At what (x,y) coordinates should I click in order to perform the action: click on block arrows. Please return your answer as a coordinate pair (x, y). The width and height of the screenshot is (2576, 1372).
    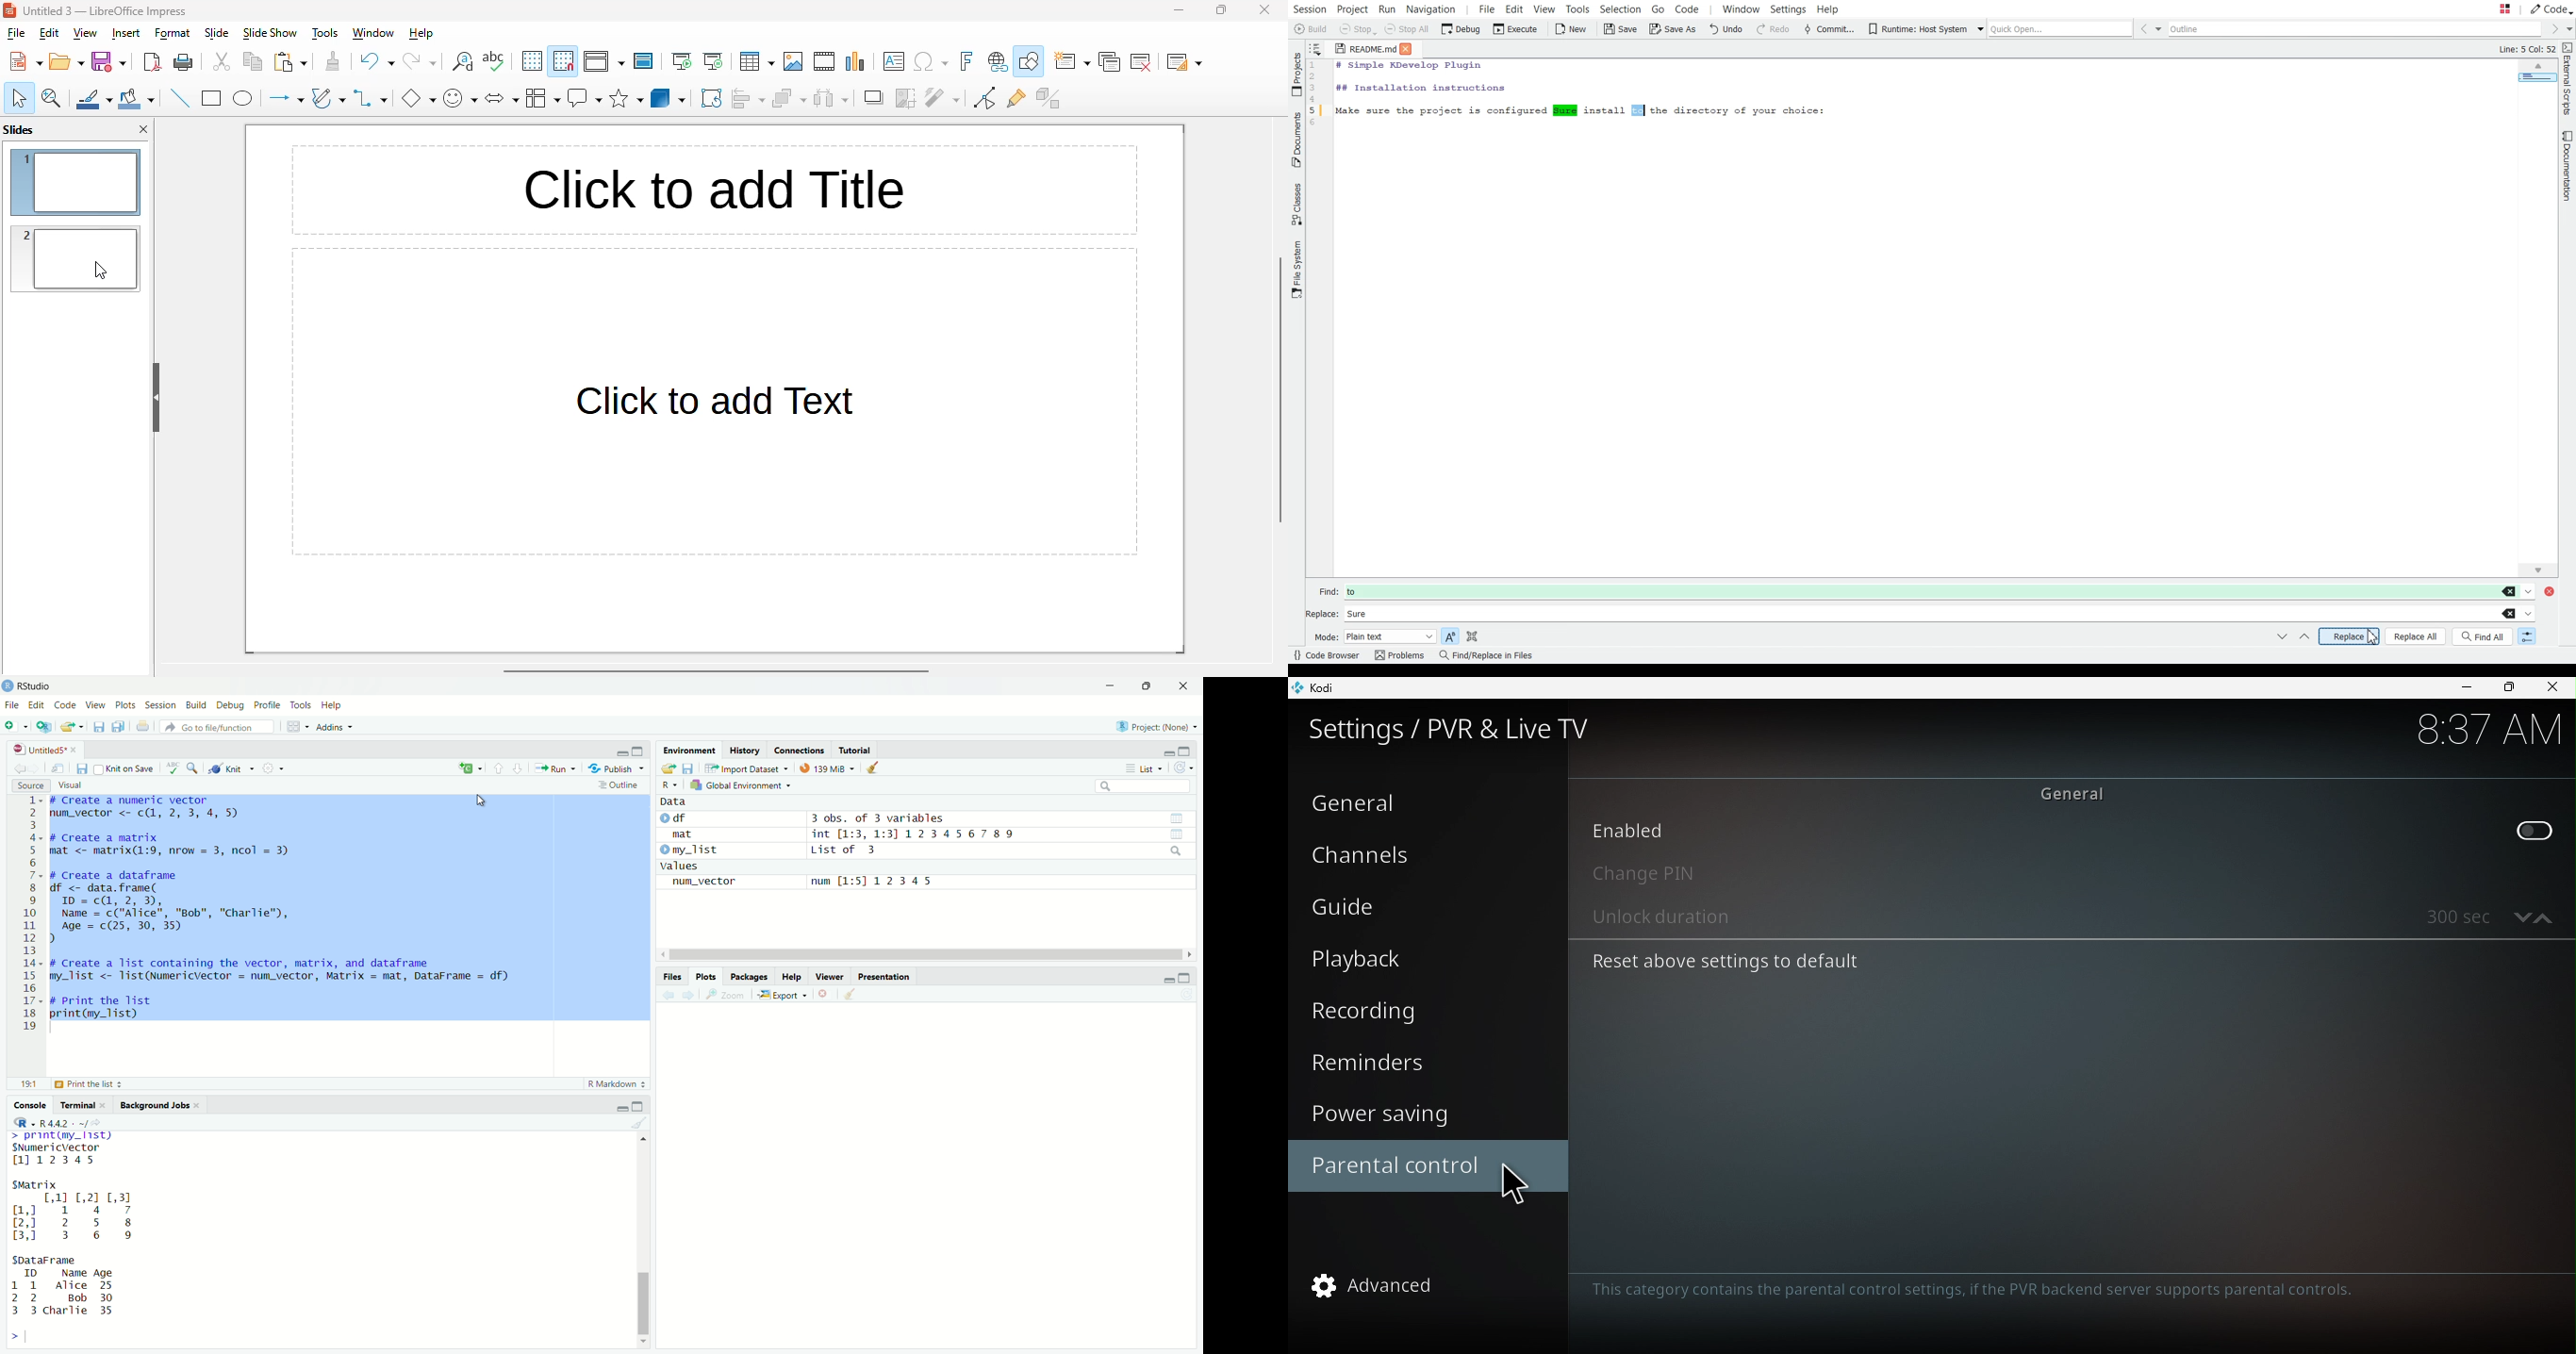
    Looking at the image, I should click on (503, 100).